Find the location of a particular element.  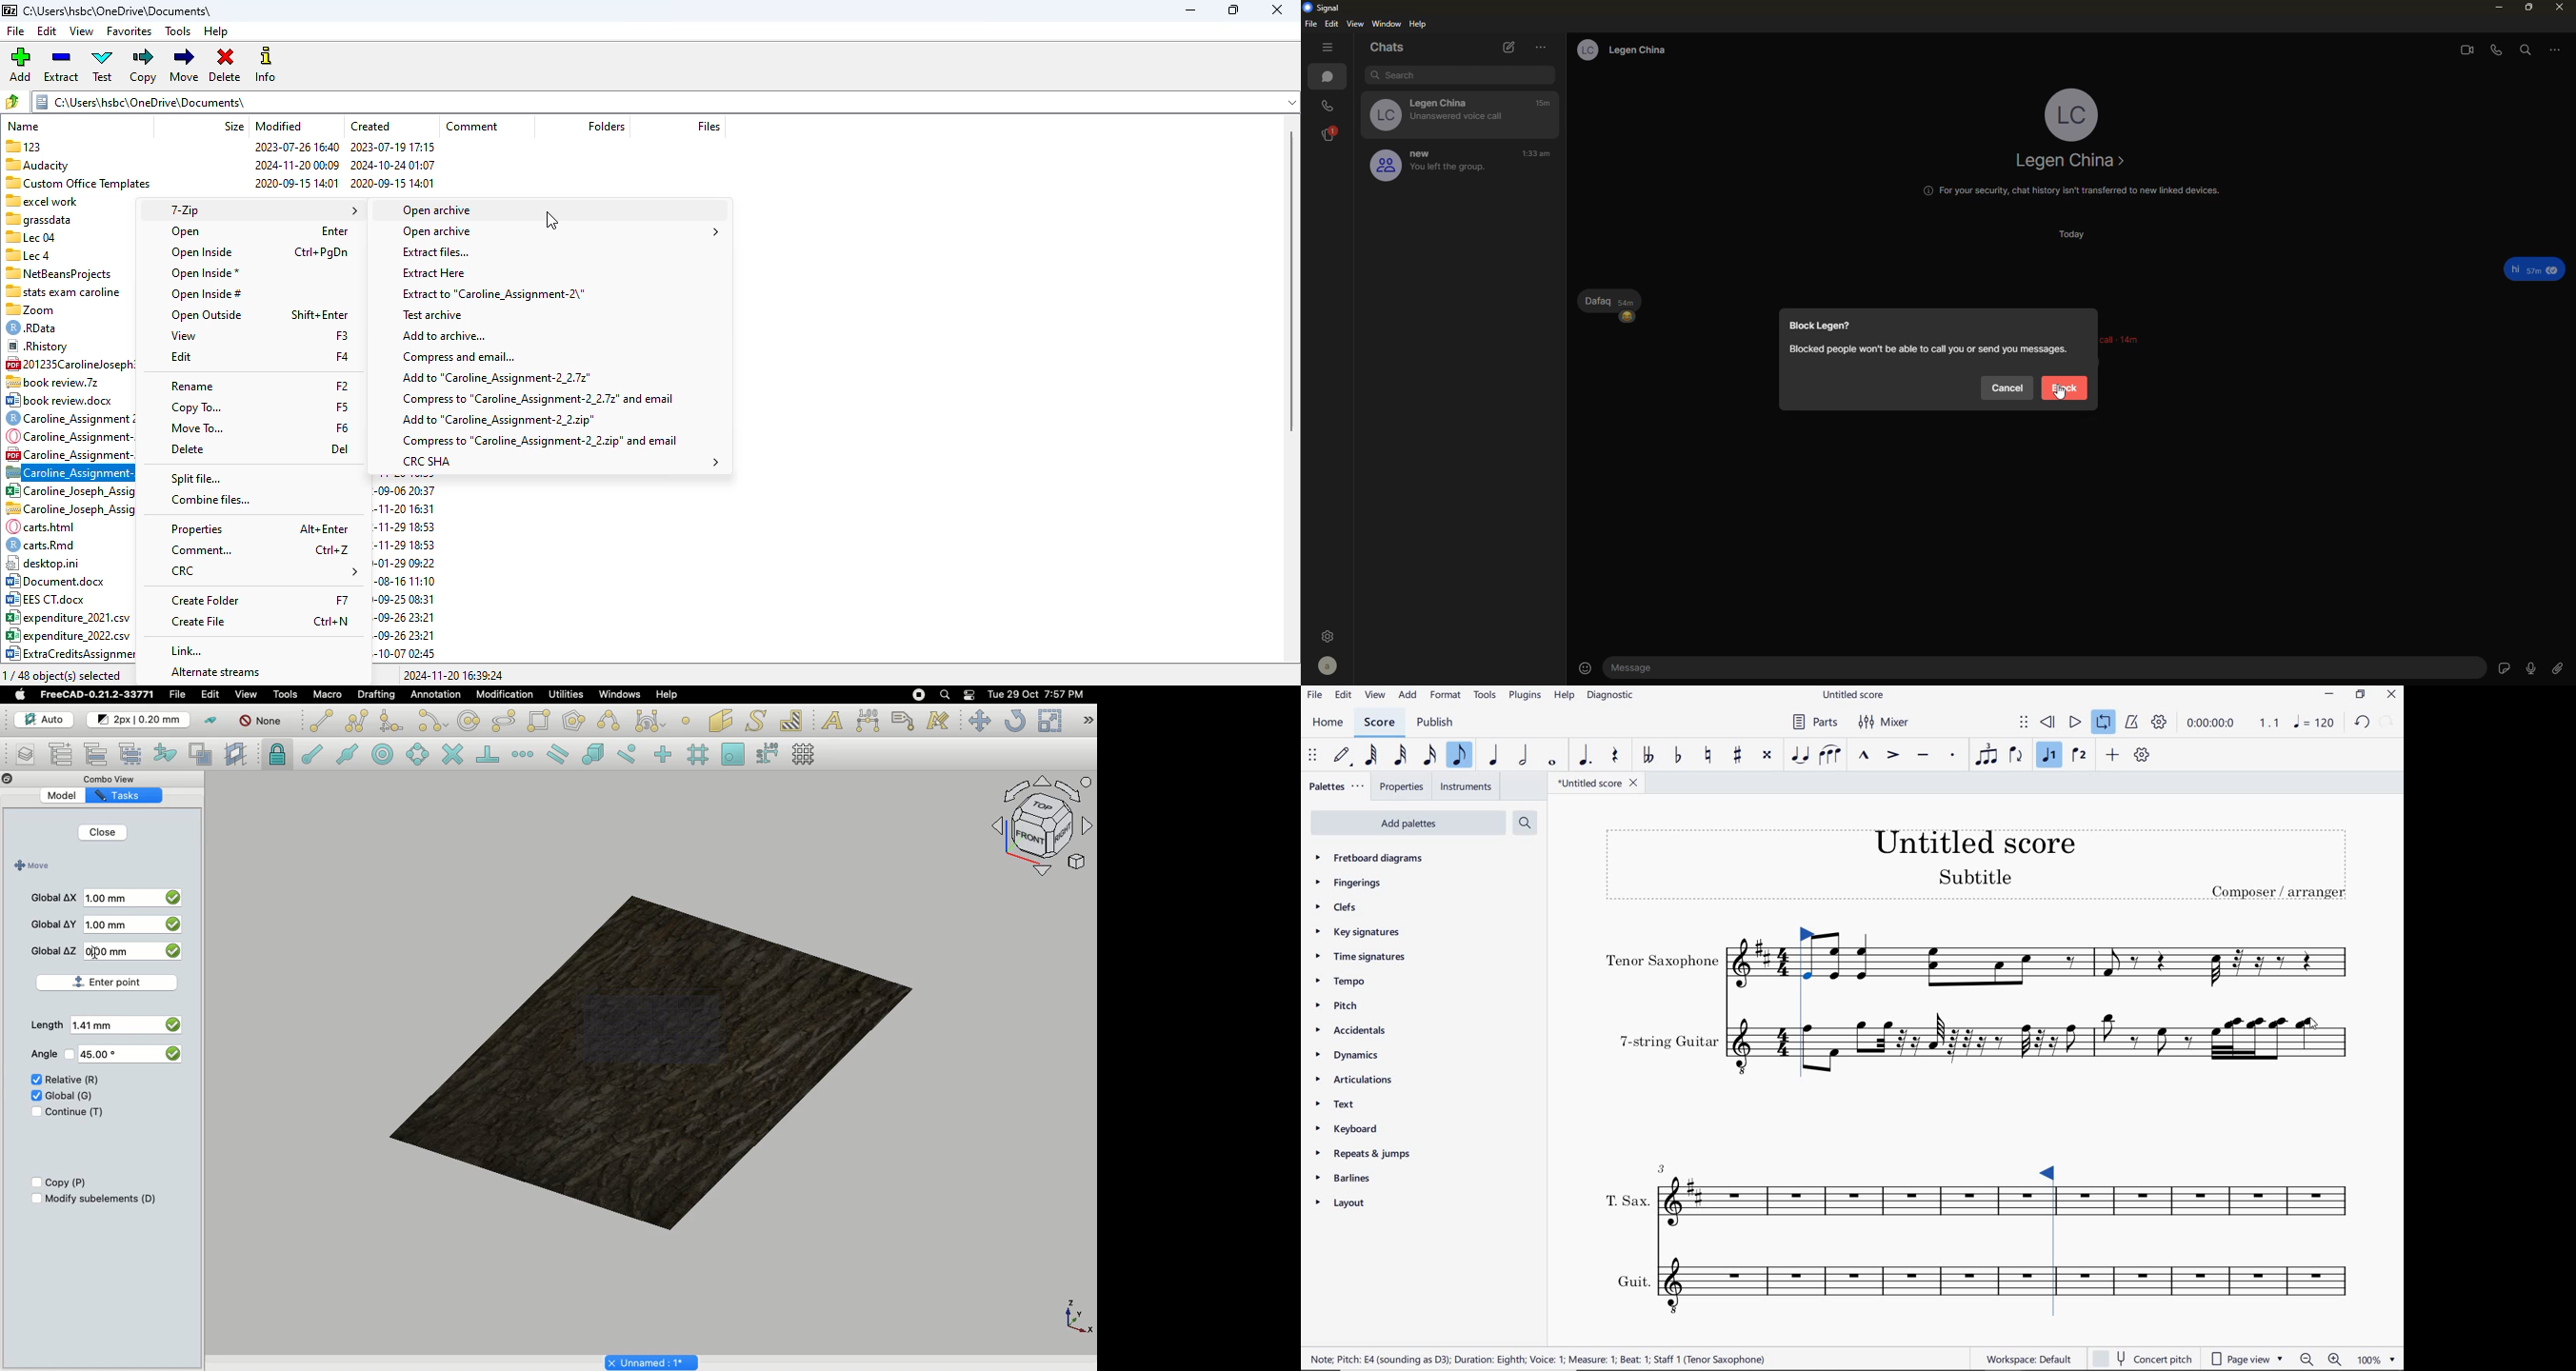

Snap dimensions is located at coordinates (768, 754).